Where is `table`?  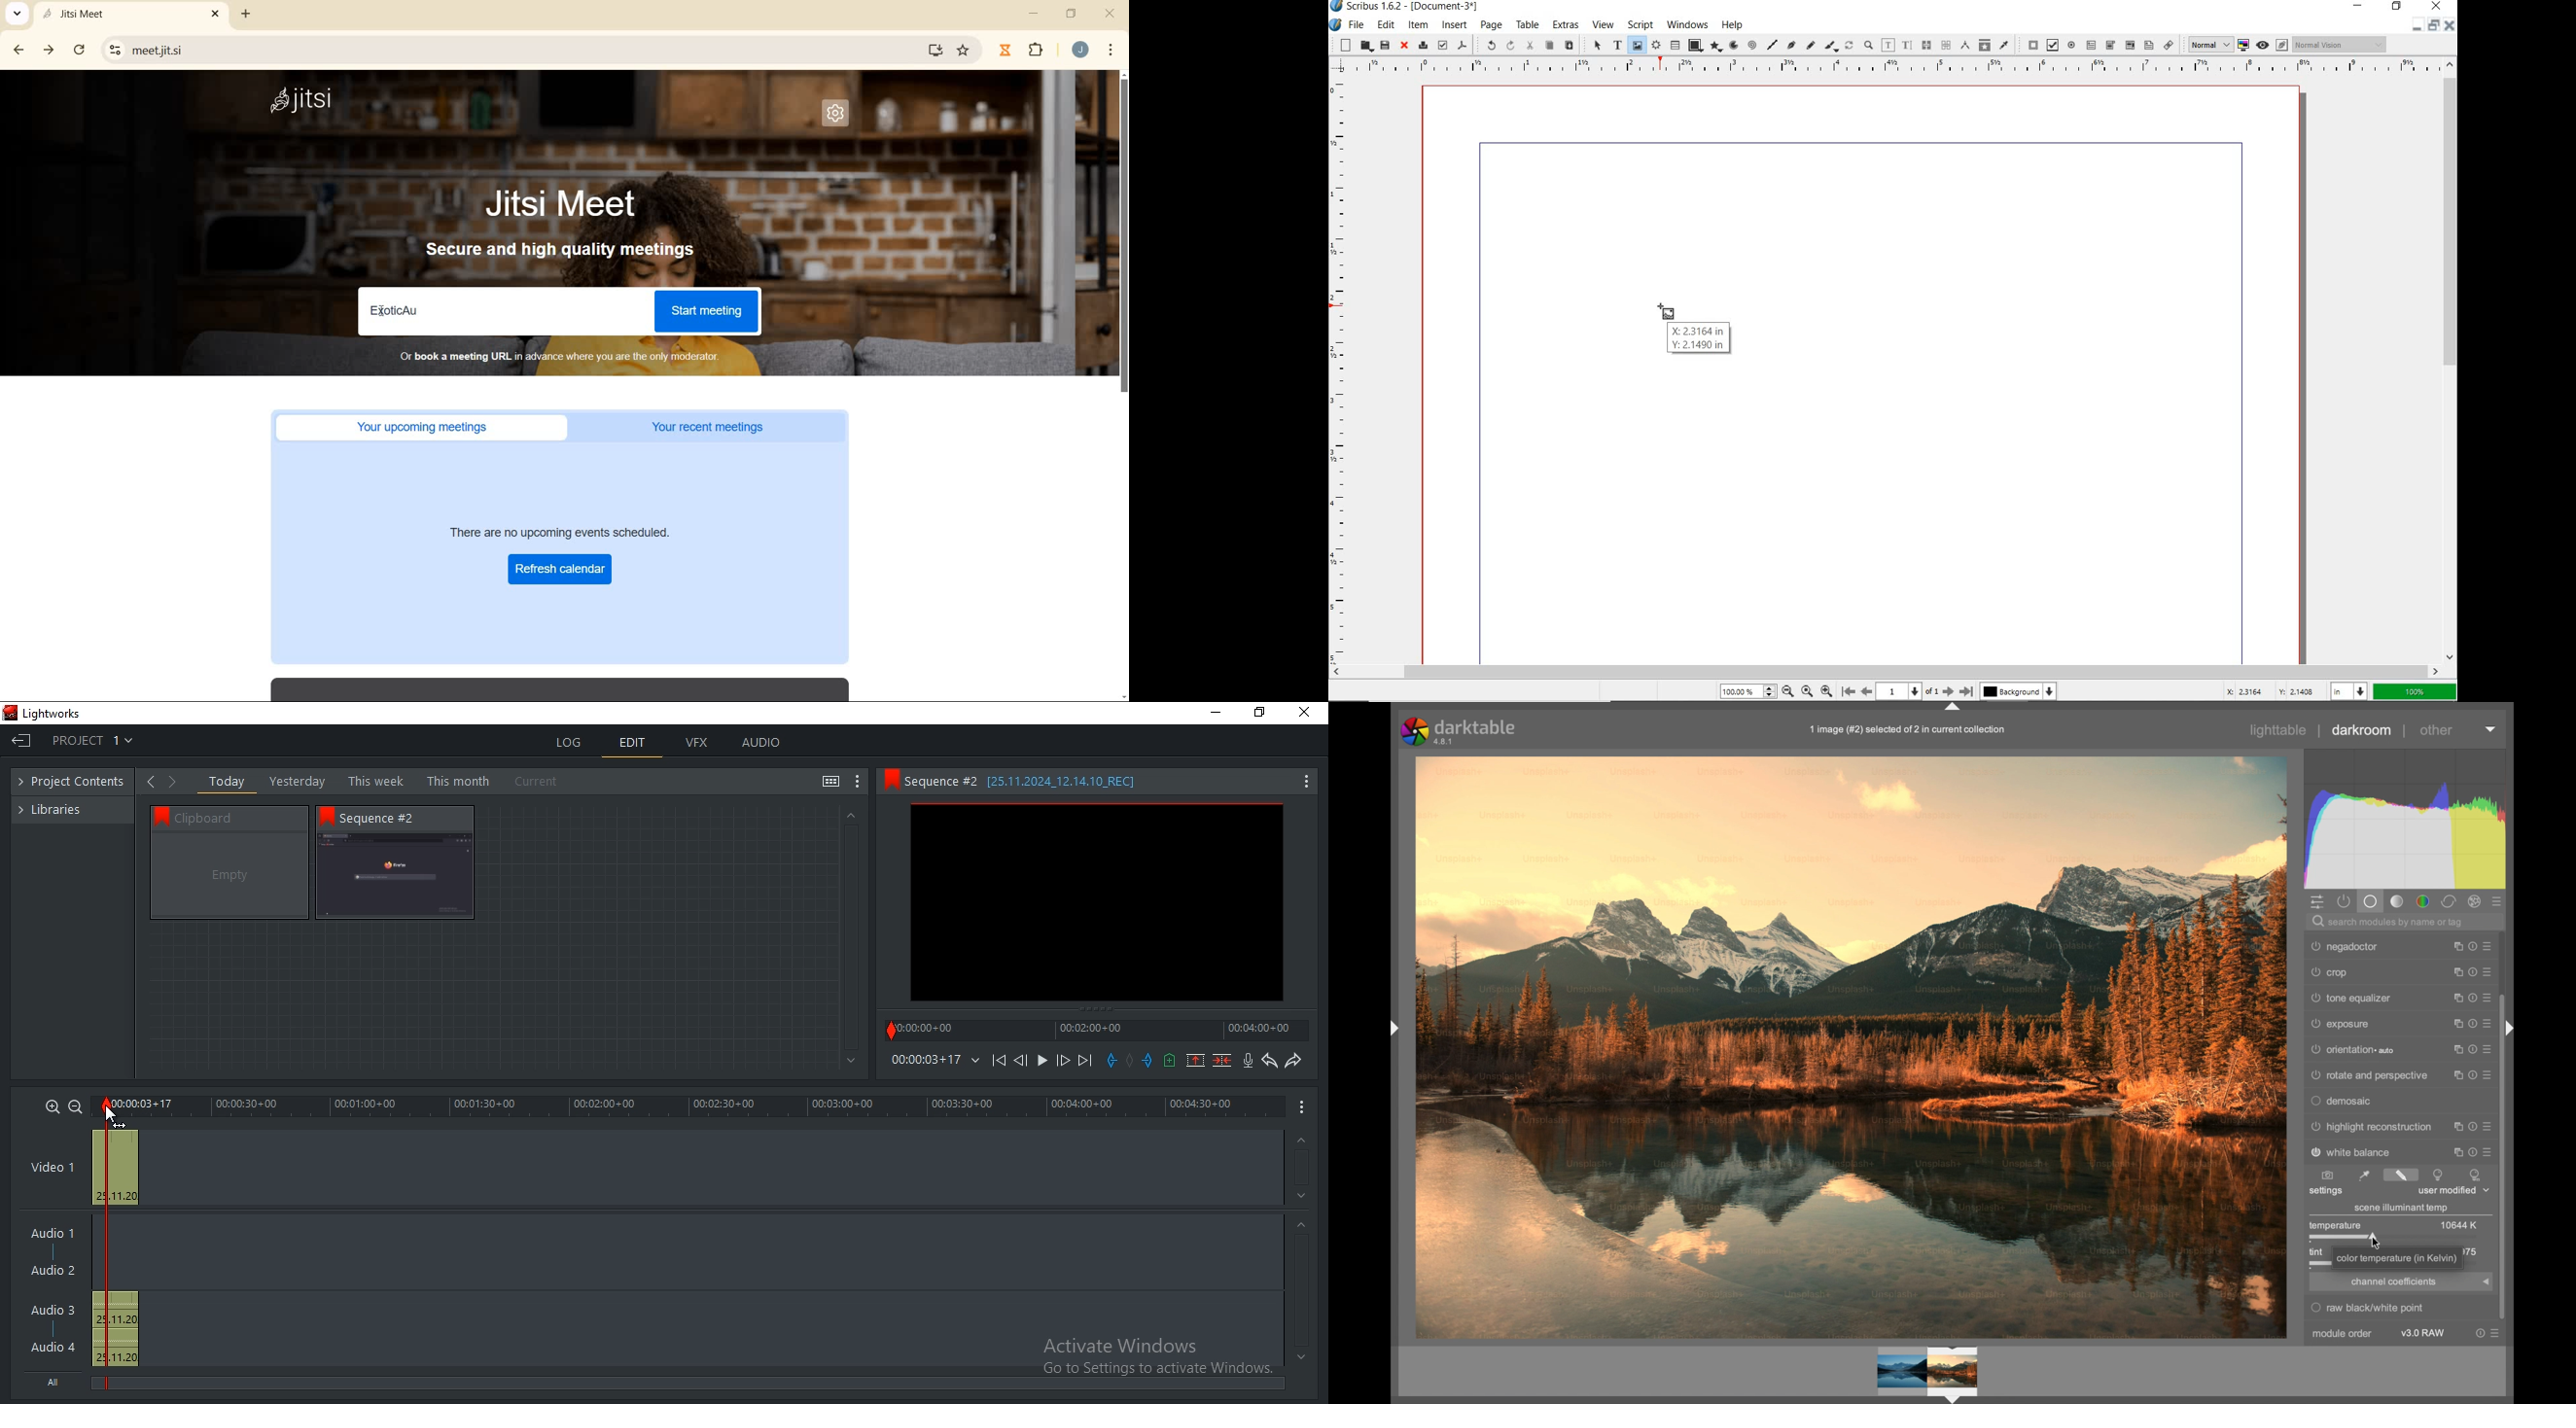 table is located at coordinates (1674, 45).